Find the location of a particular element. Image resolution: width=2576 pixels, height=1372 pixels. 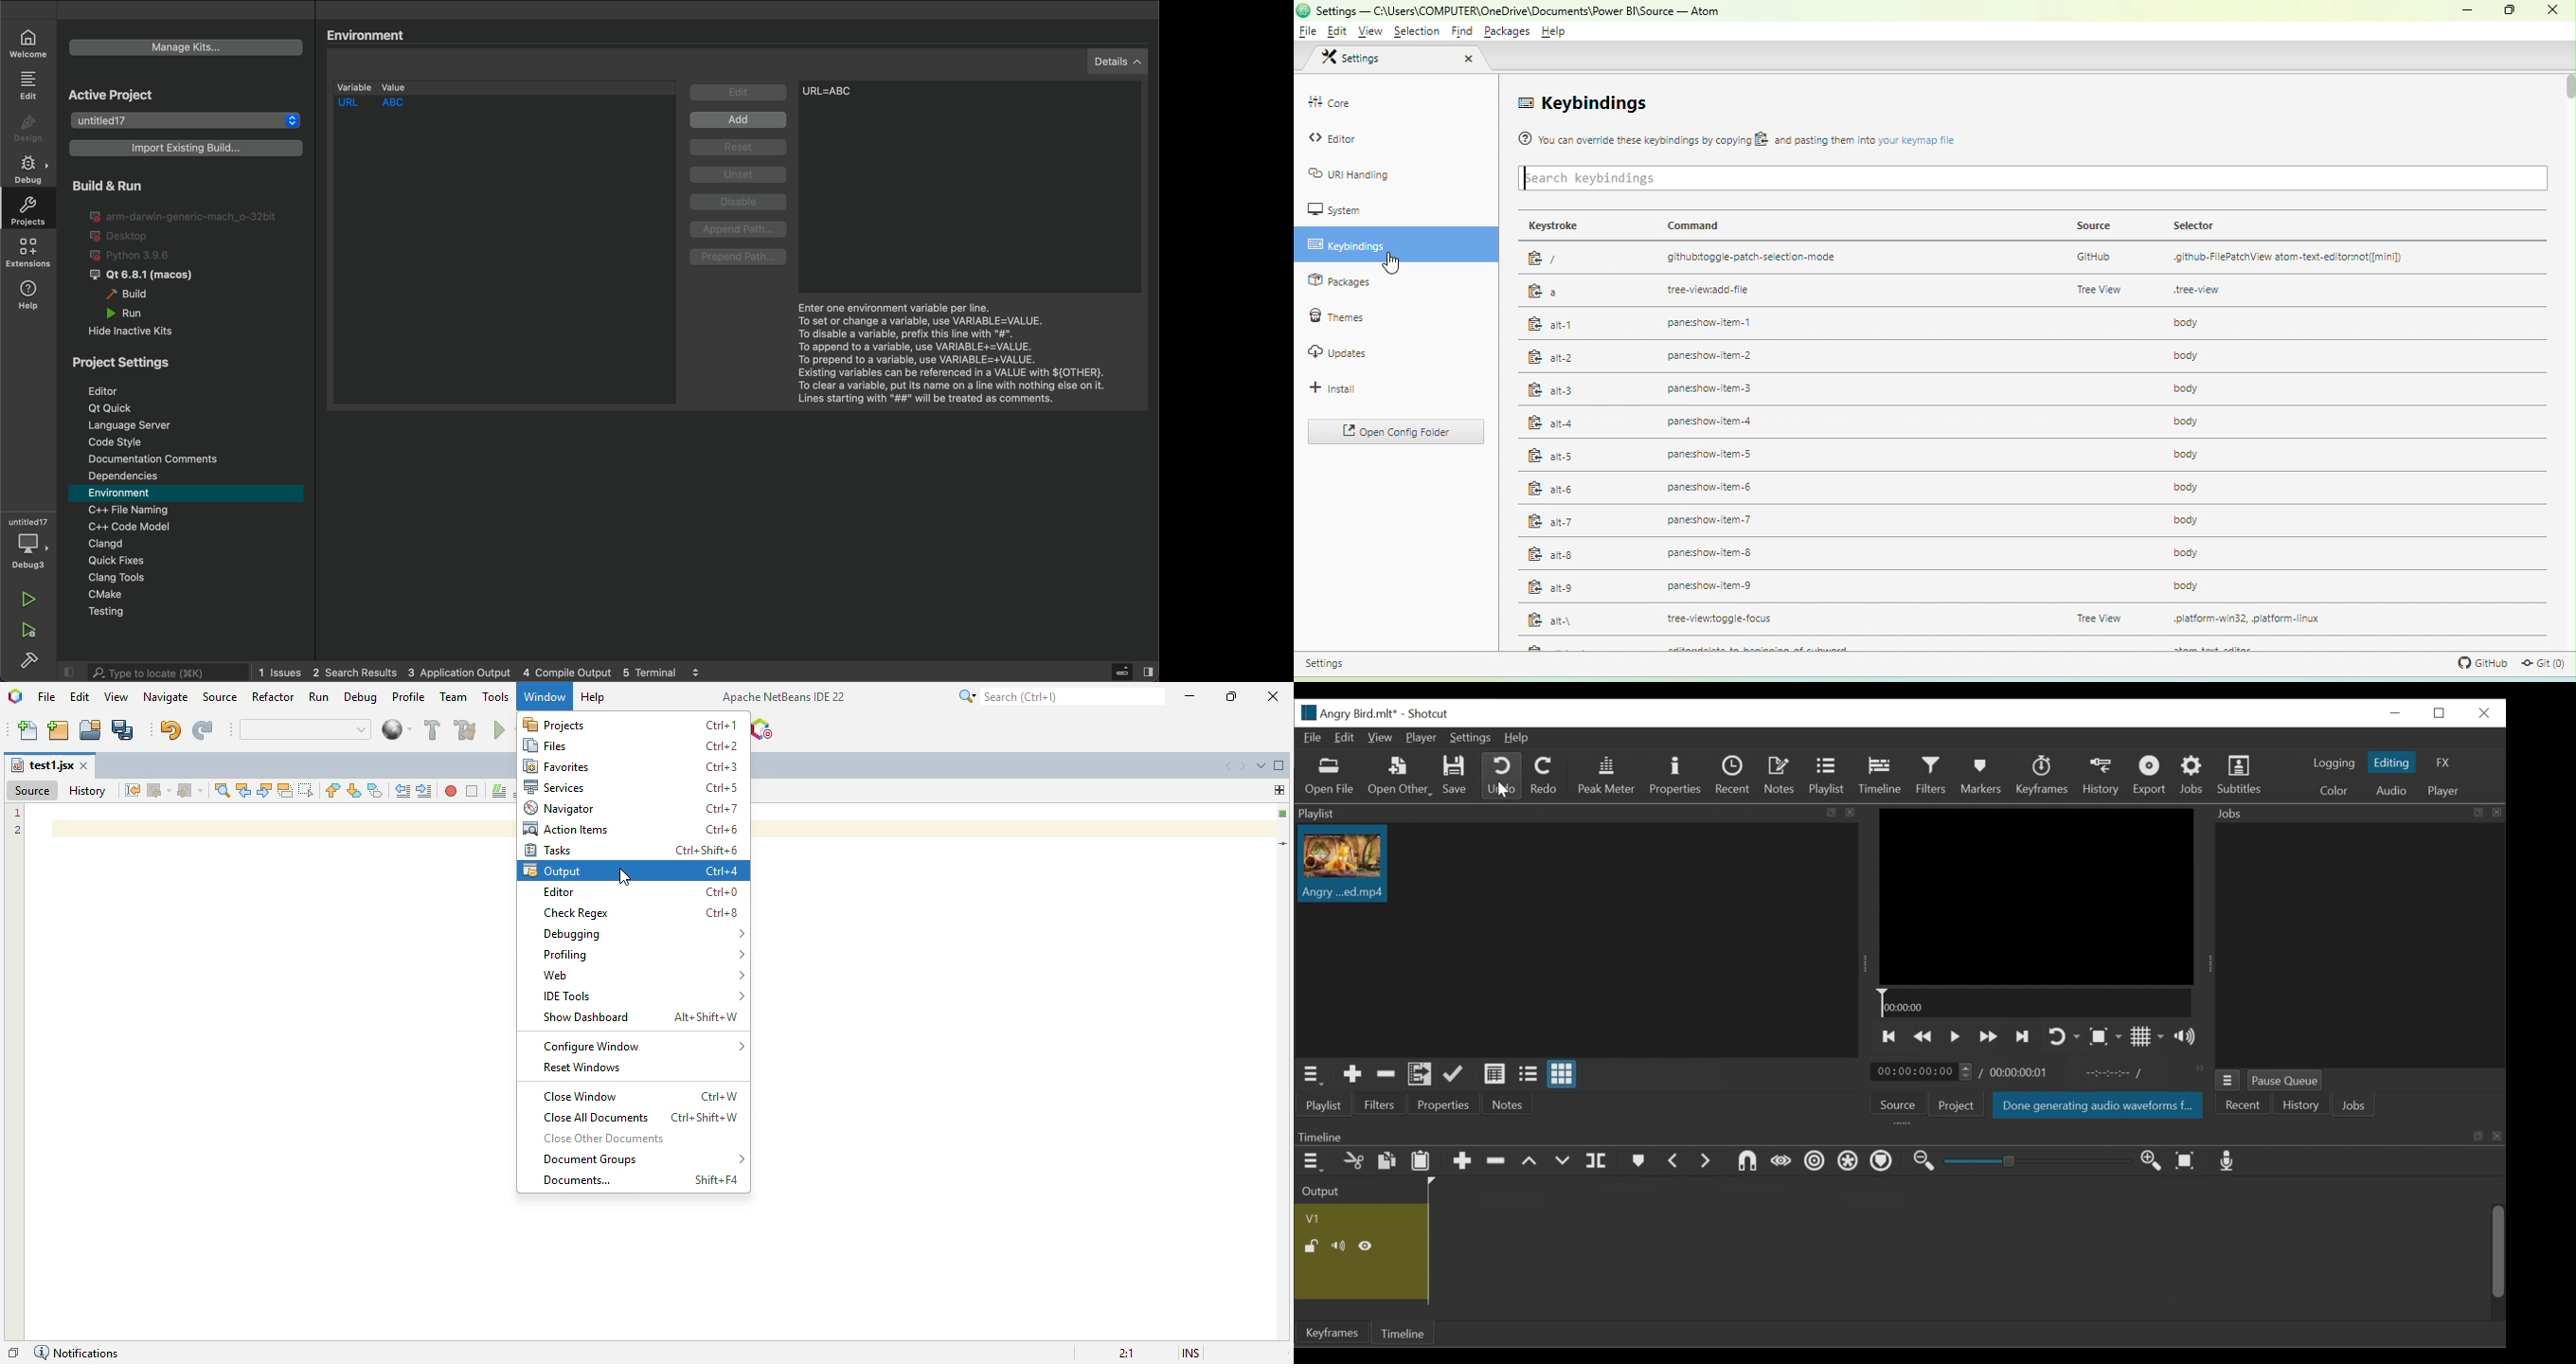

navigate is located at coordinates (168, 697).